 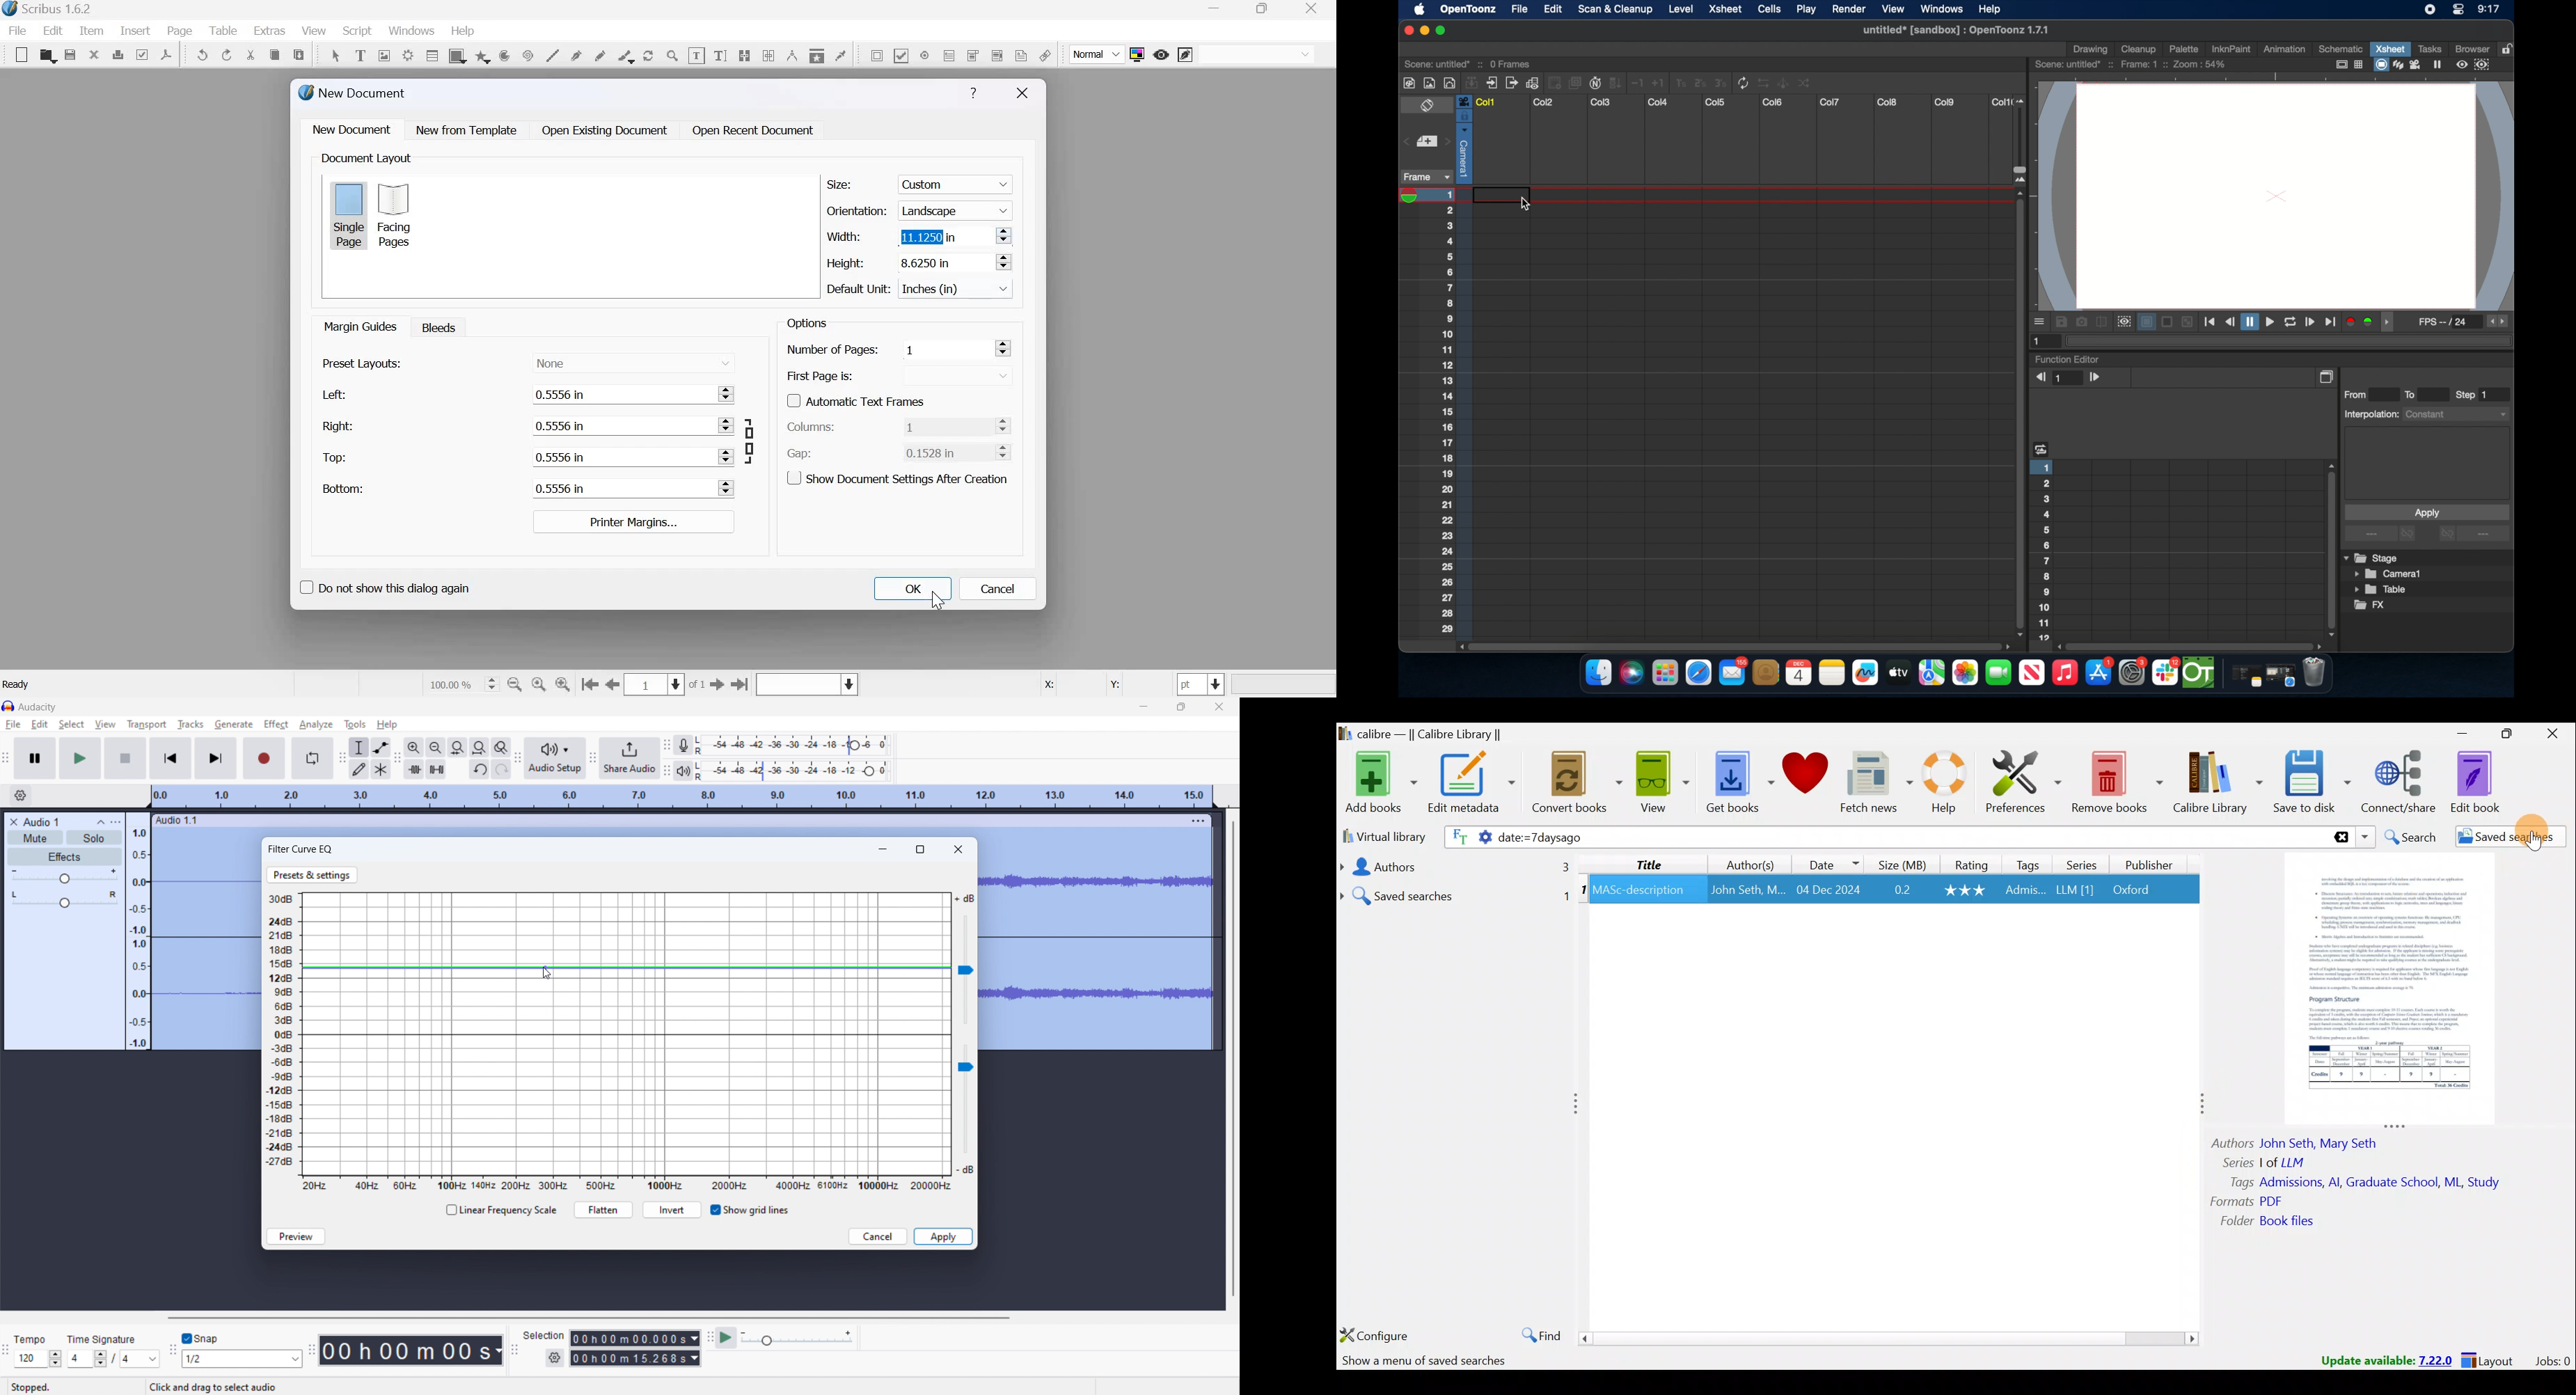 What do you see at coordinates (356, 31) in the screenshot?
I see `Script` at bounding box center [356, 31].